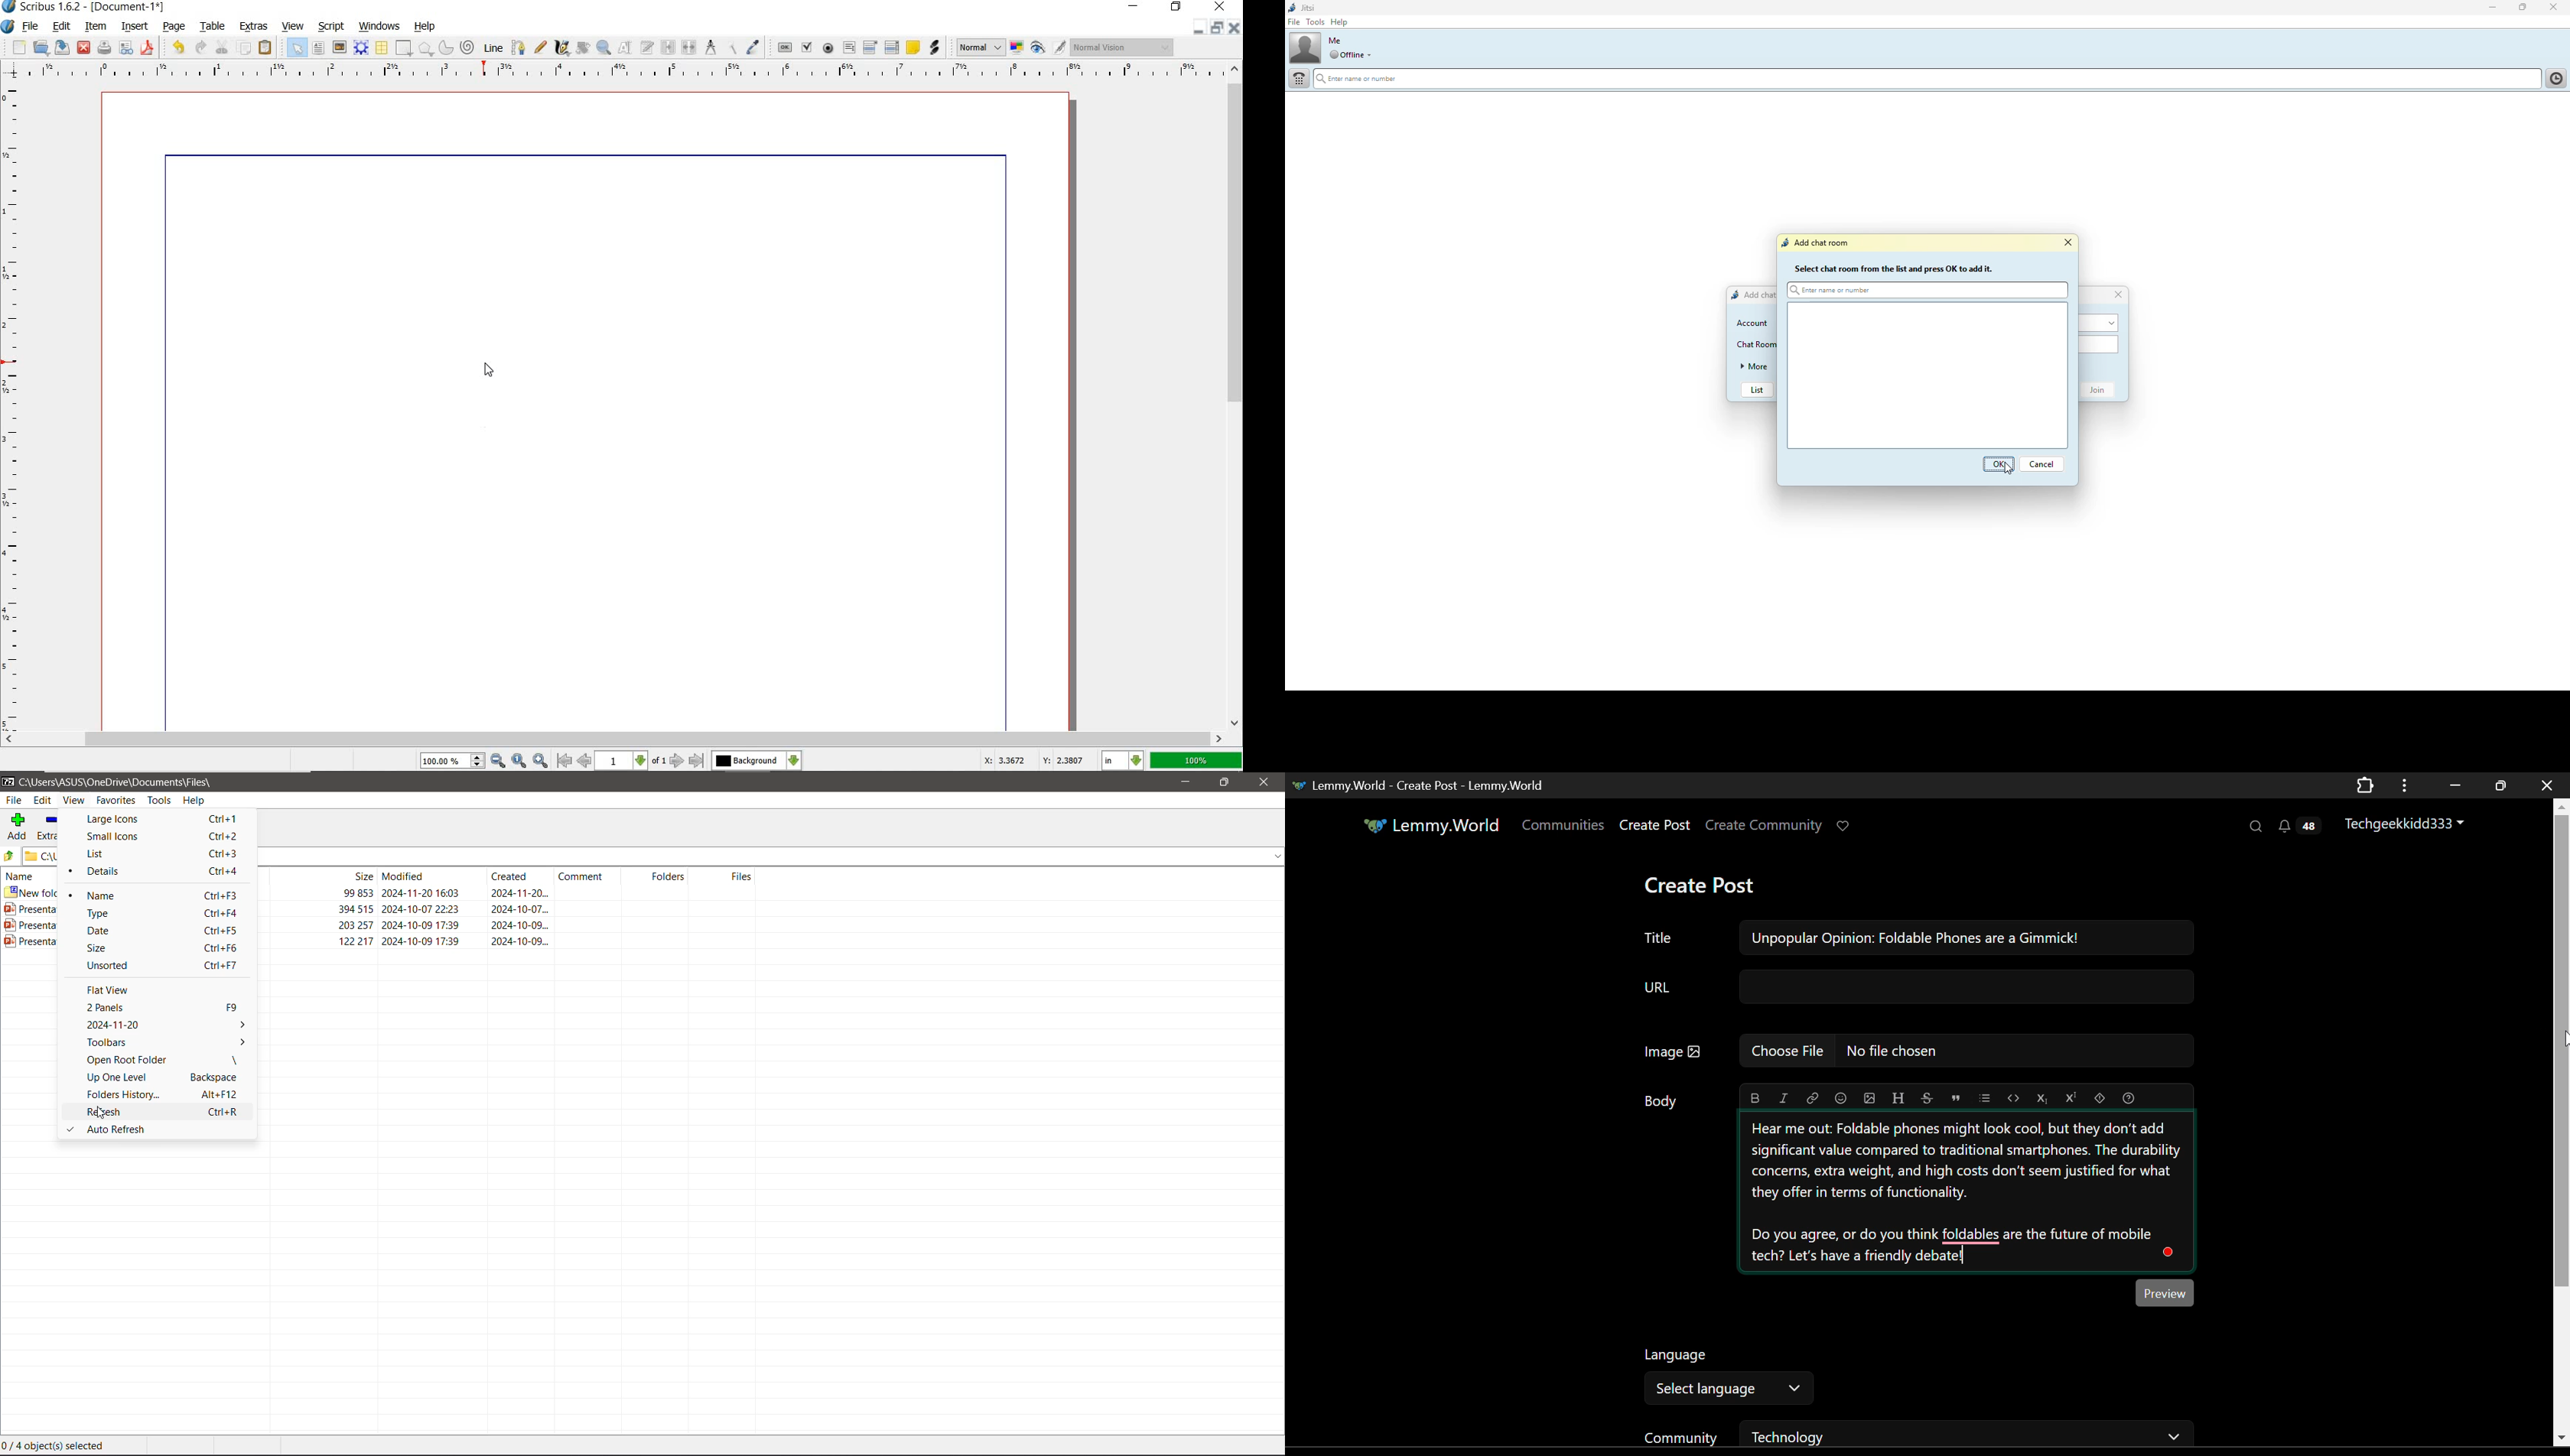 The height and width of the screenshot is (1456, 2576). Describe the element at coordinates (1764, 827) in the screenshot. I see `Create Community` at that location.